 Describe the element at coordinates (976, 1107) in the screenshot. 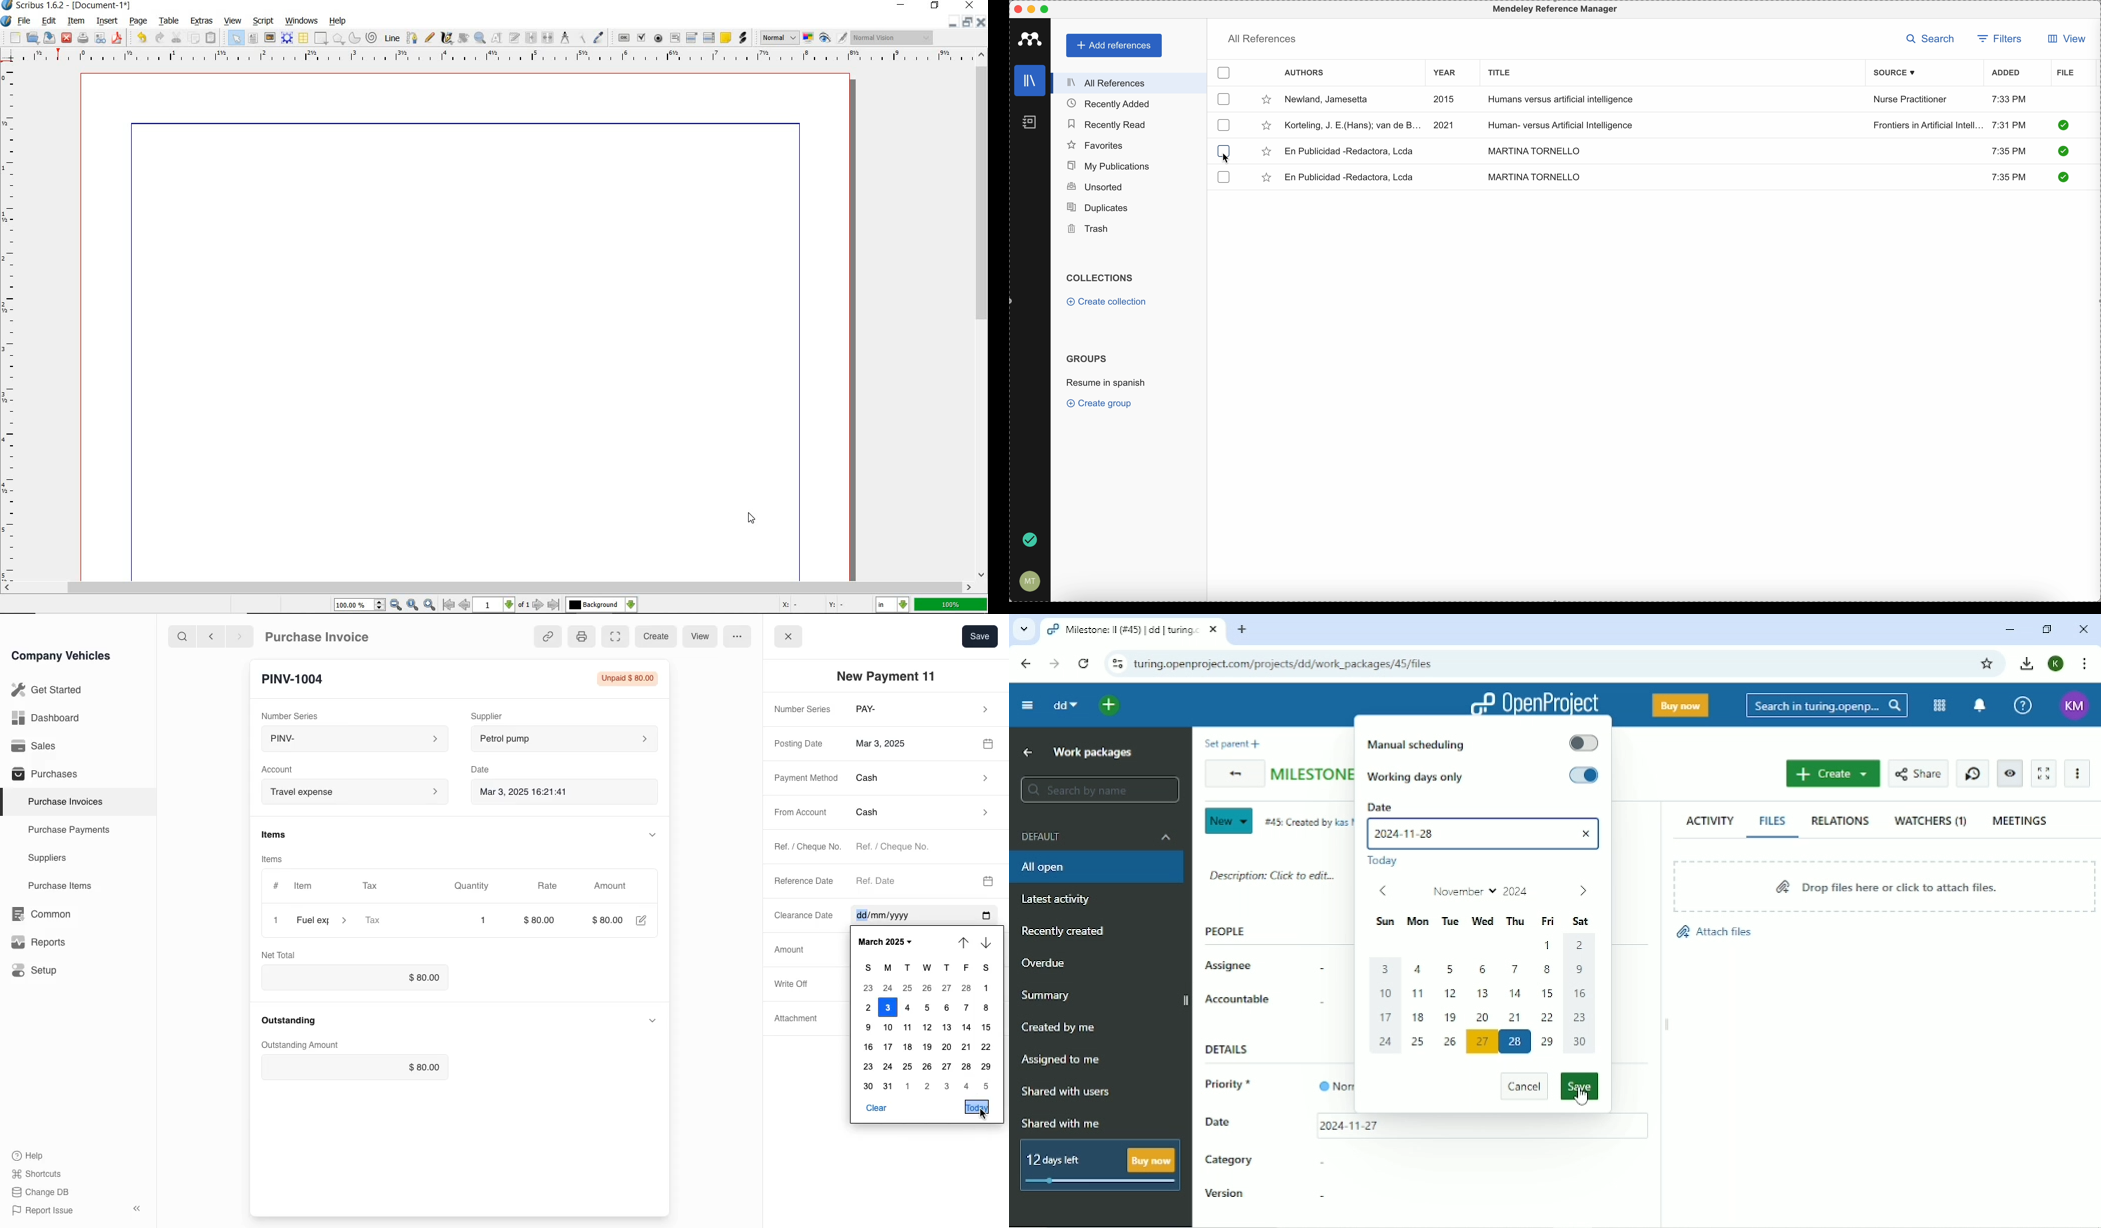

I see `today` at that location.